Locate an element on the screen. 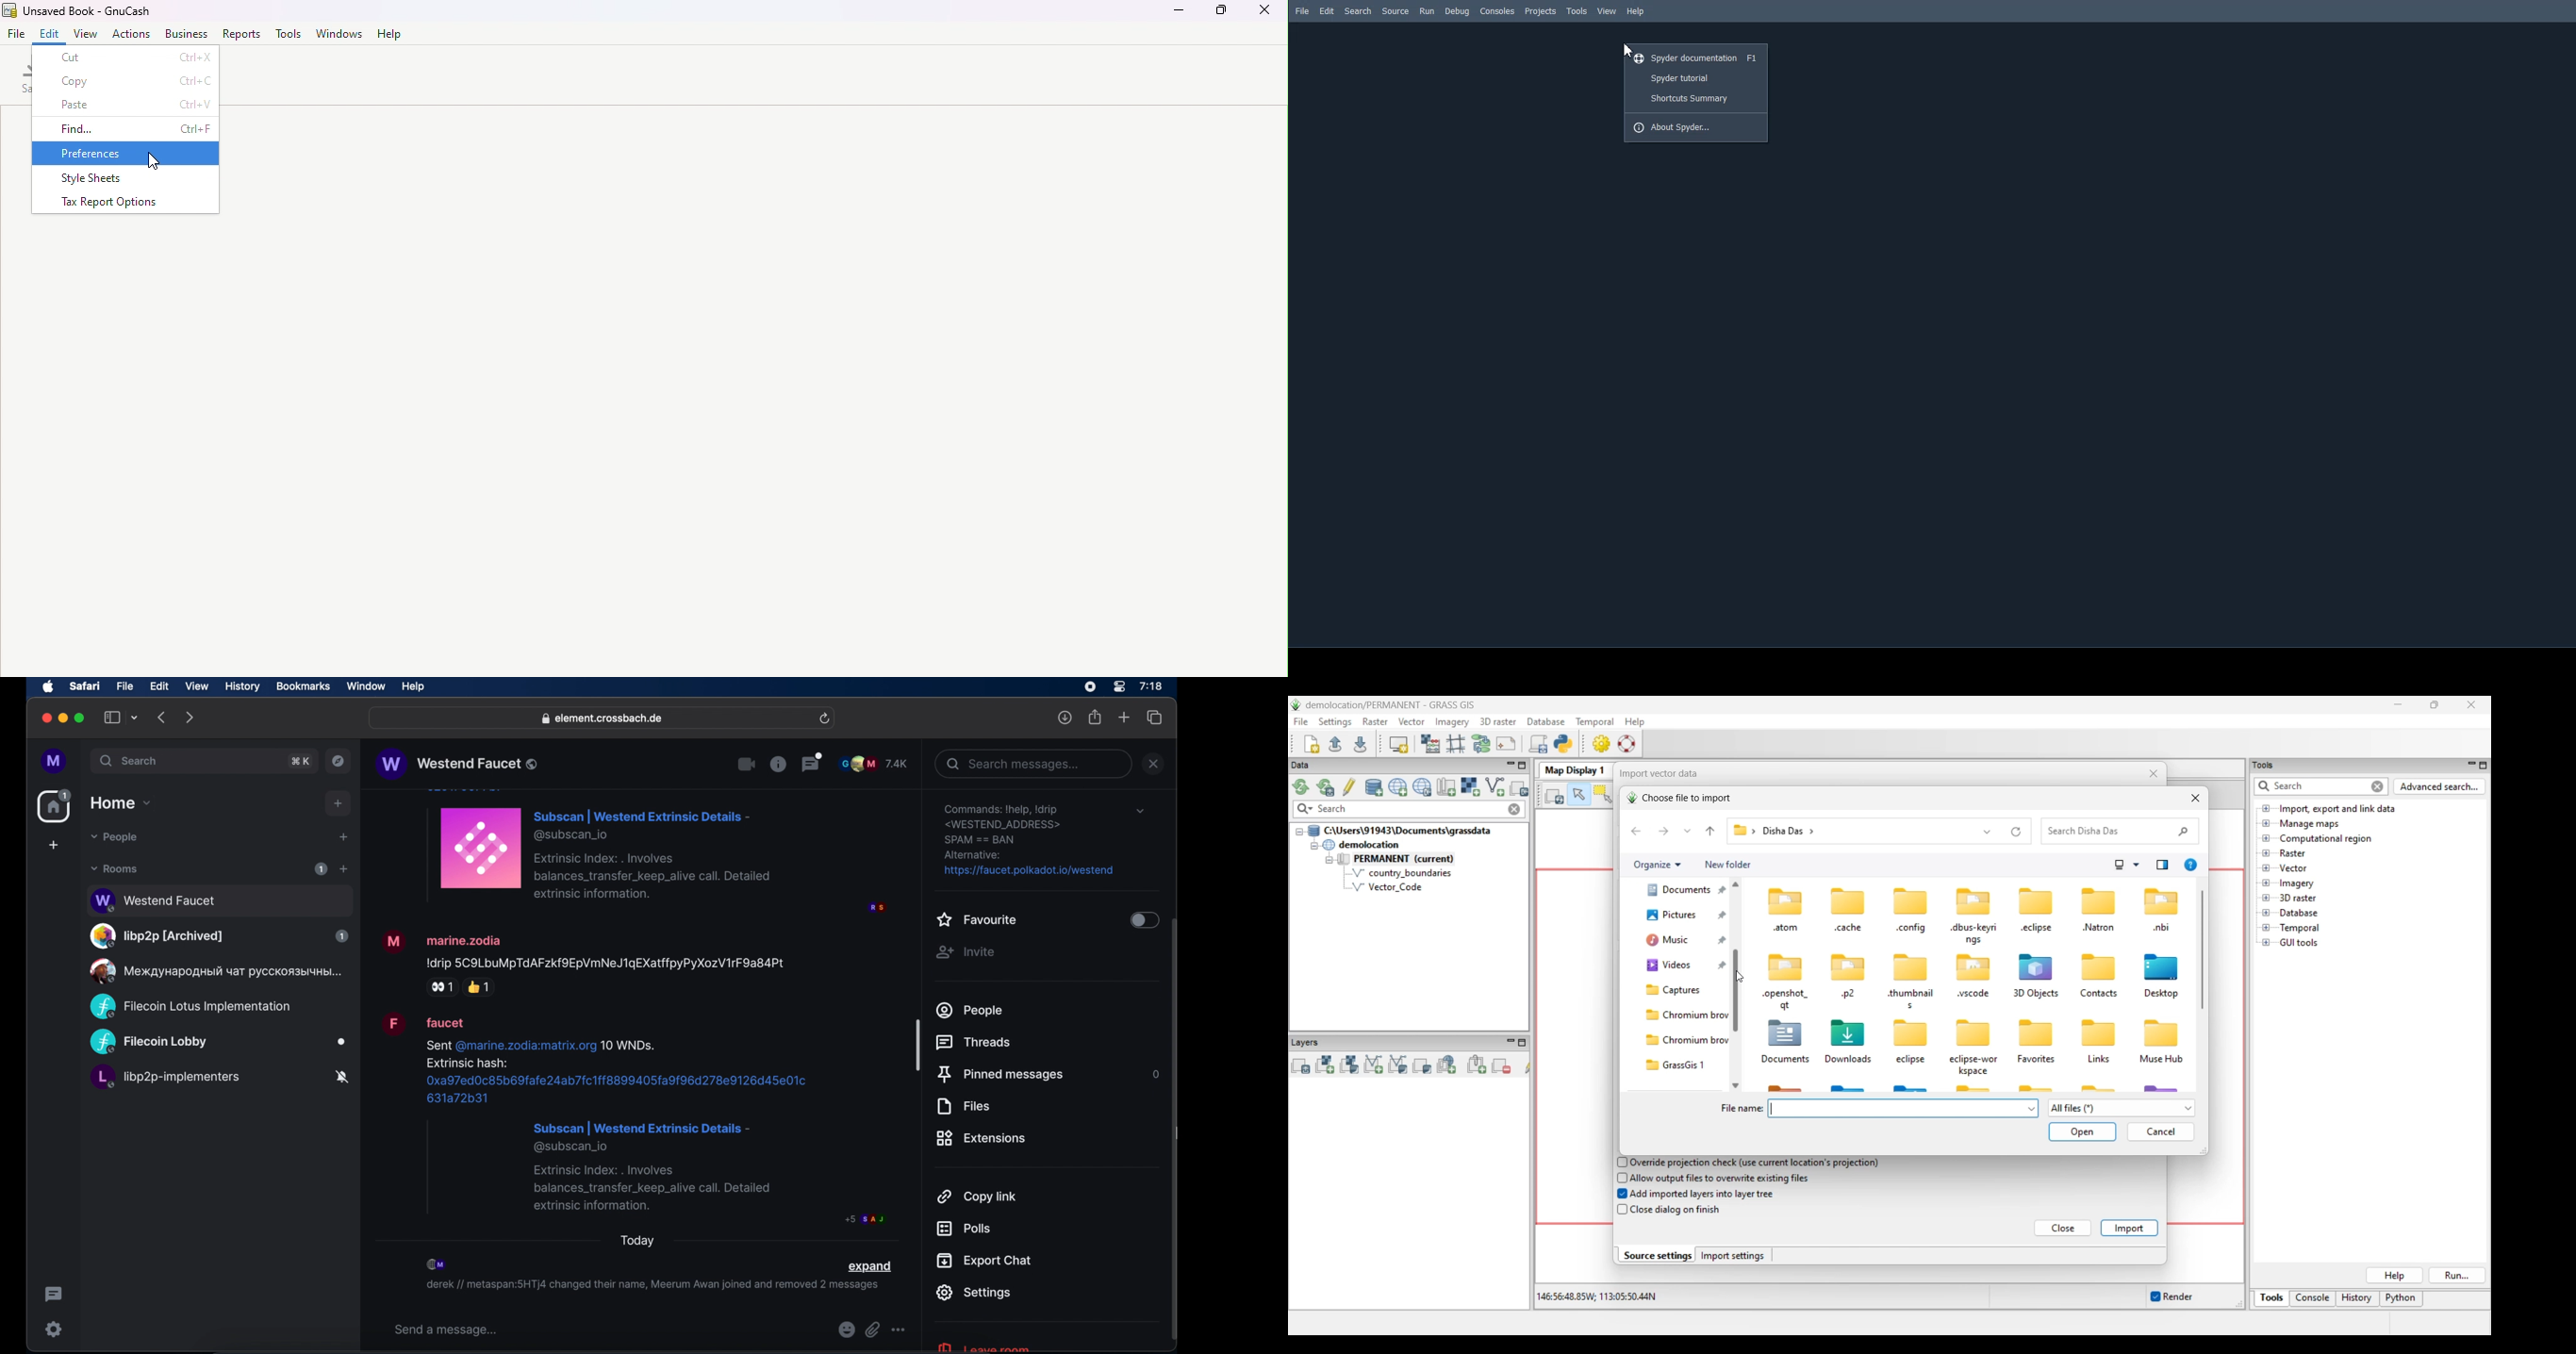 The width and height of the screenshot is (2576, 1372). close is located at coordinates (1154, 764).